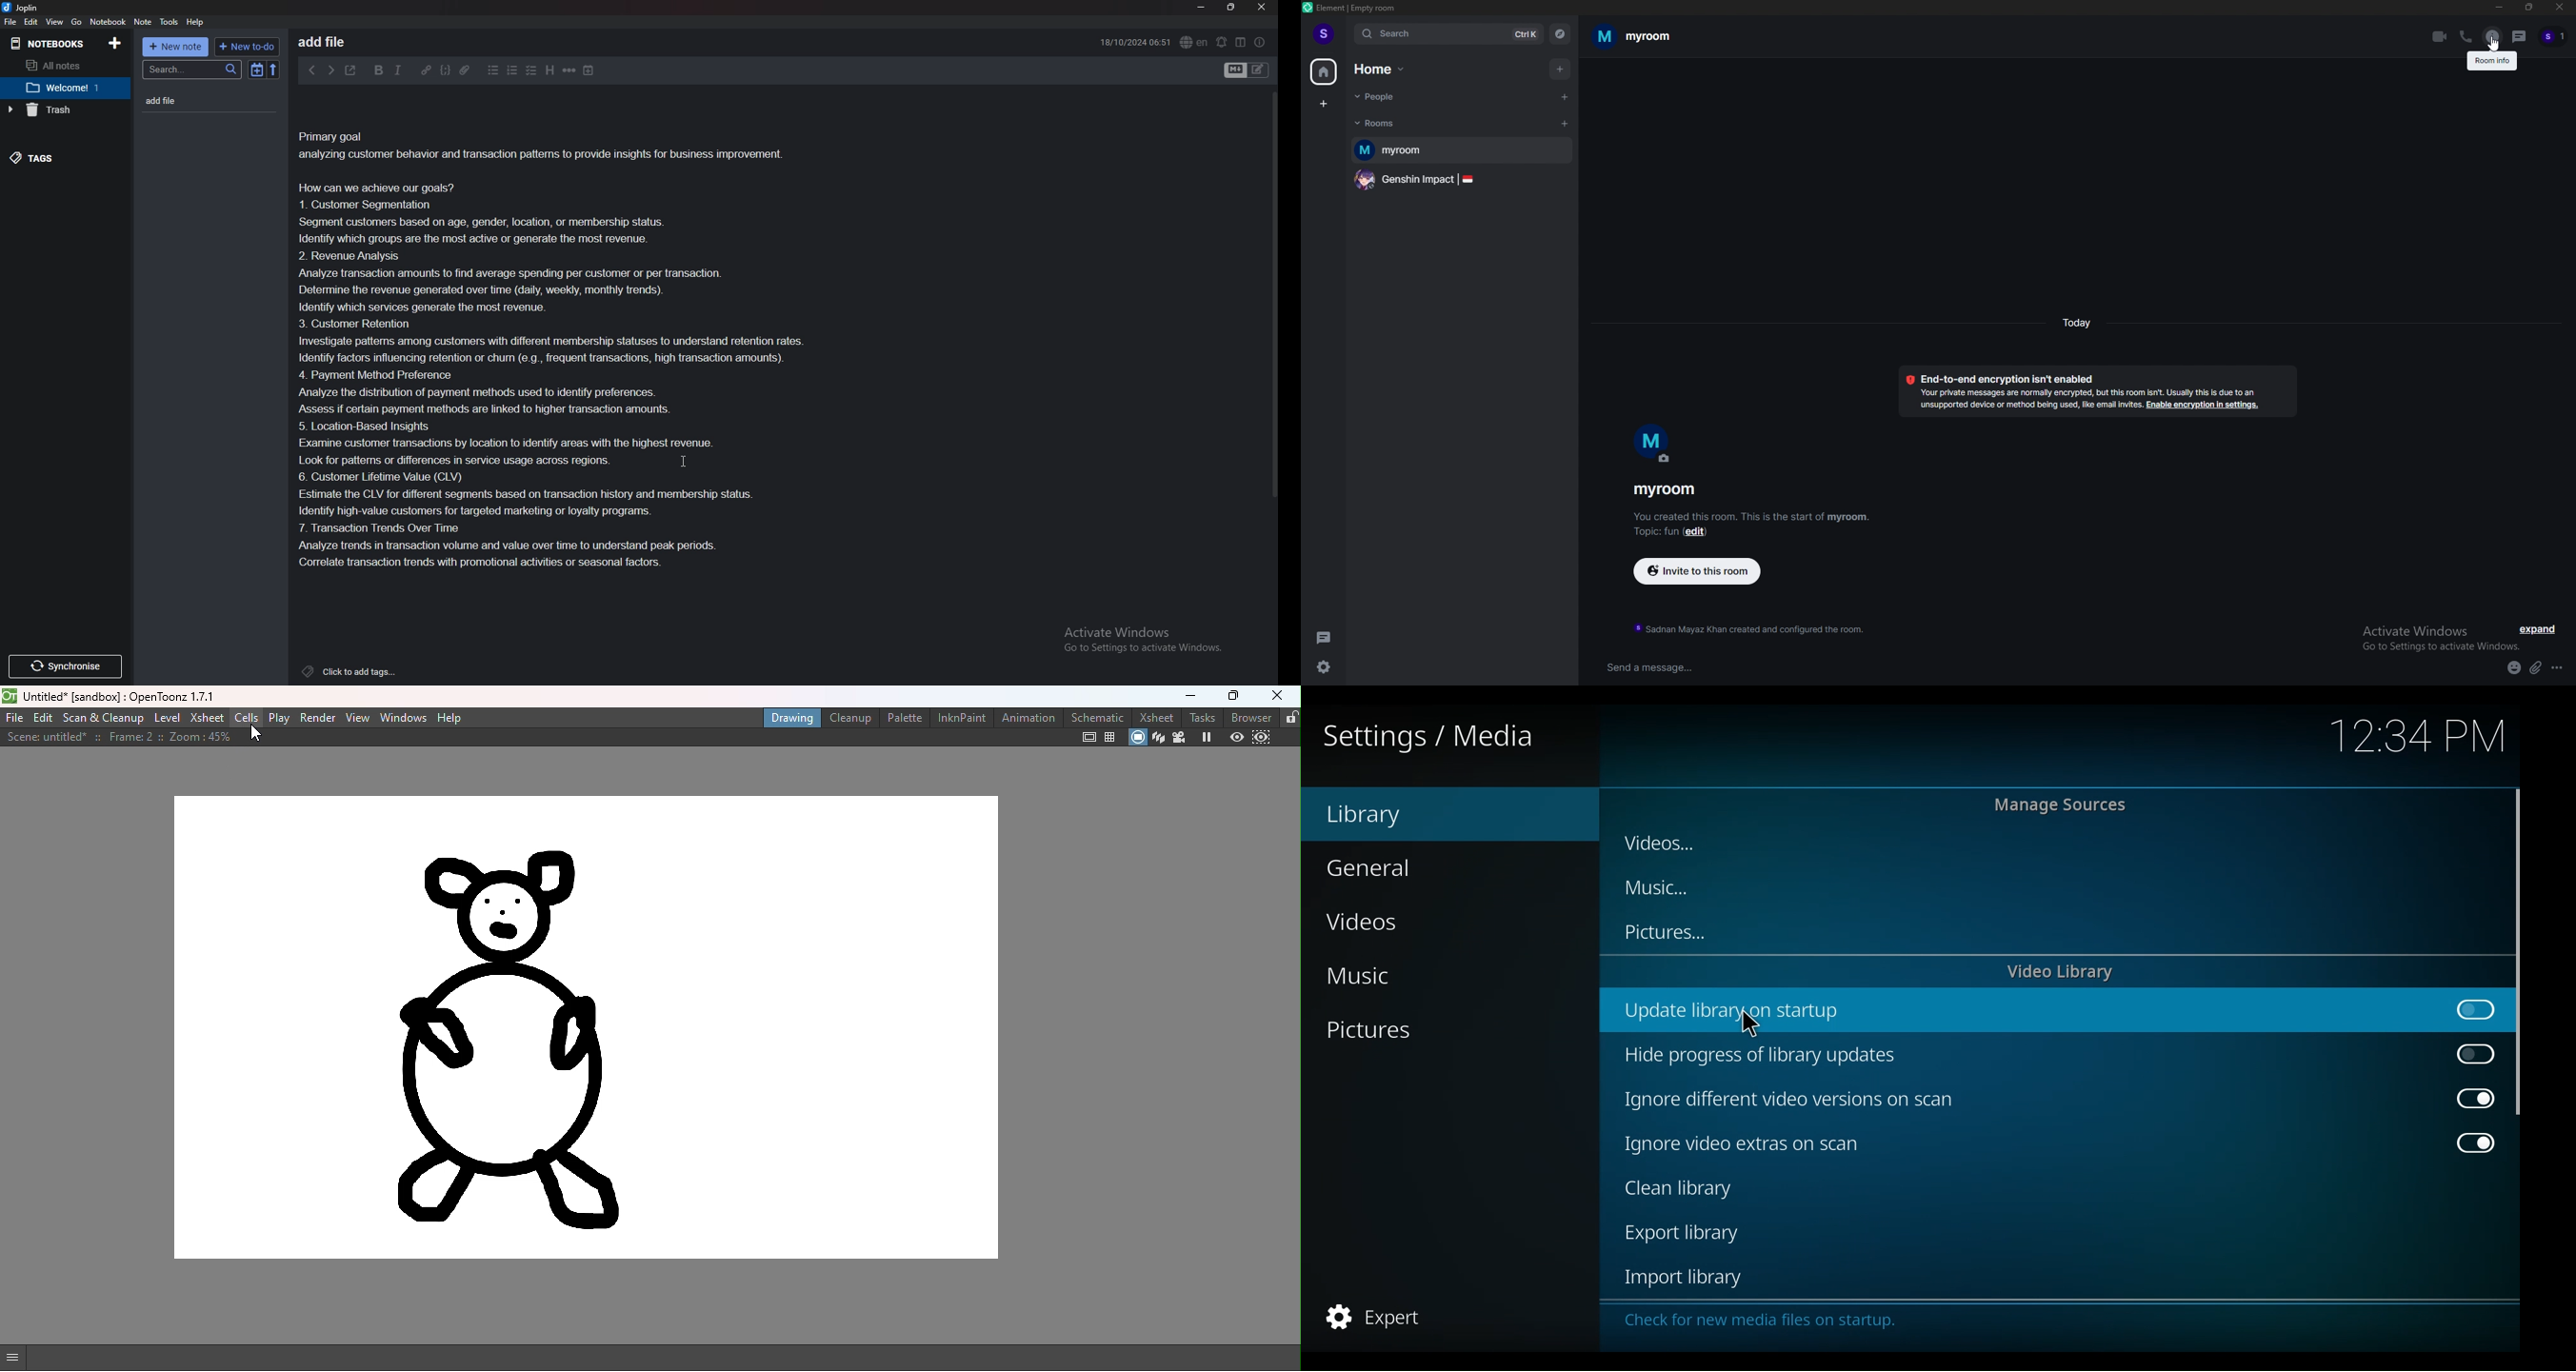  Describe the element at coordinates (170, 23) in the screenshot. I see `tools` at that location.